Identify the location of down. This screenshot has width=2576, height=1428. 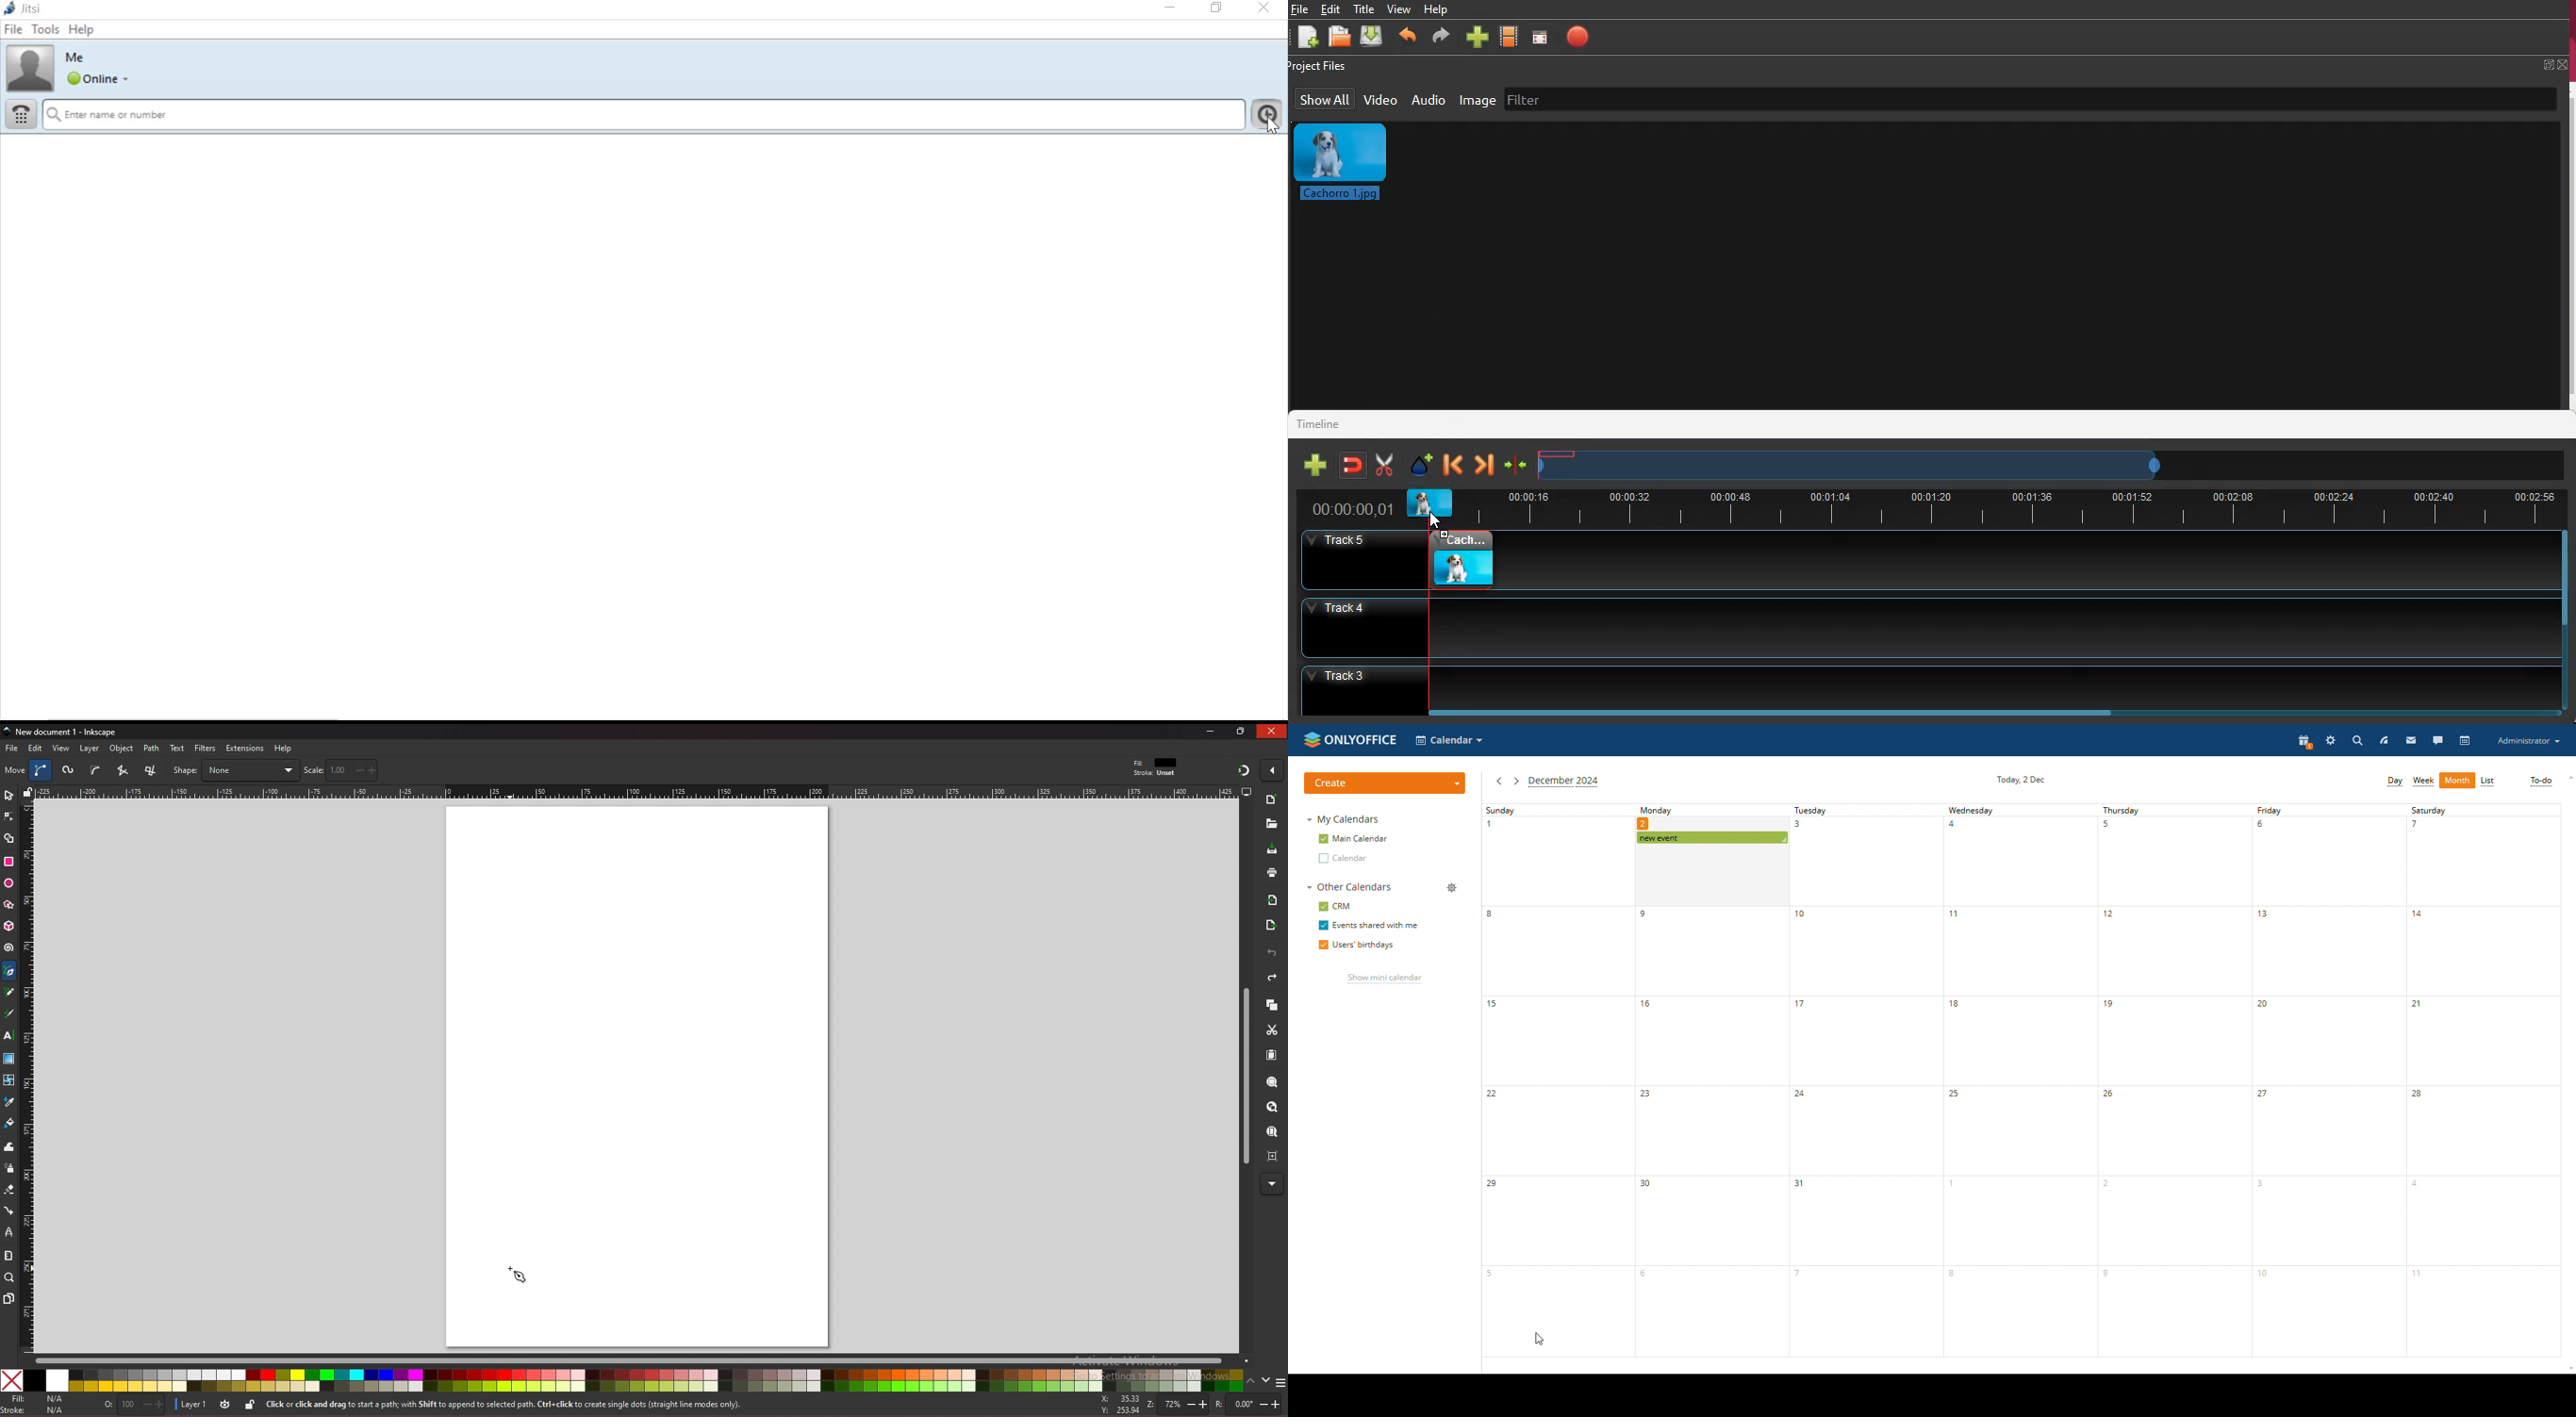
(1267, 1381).